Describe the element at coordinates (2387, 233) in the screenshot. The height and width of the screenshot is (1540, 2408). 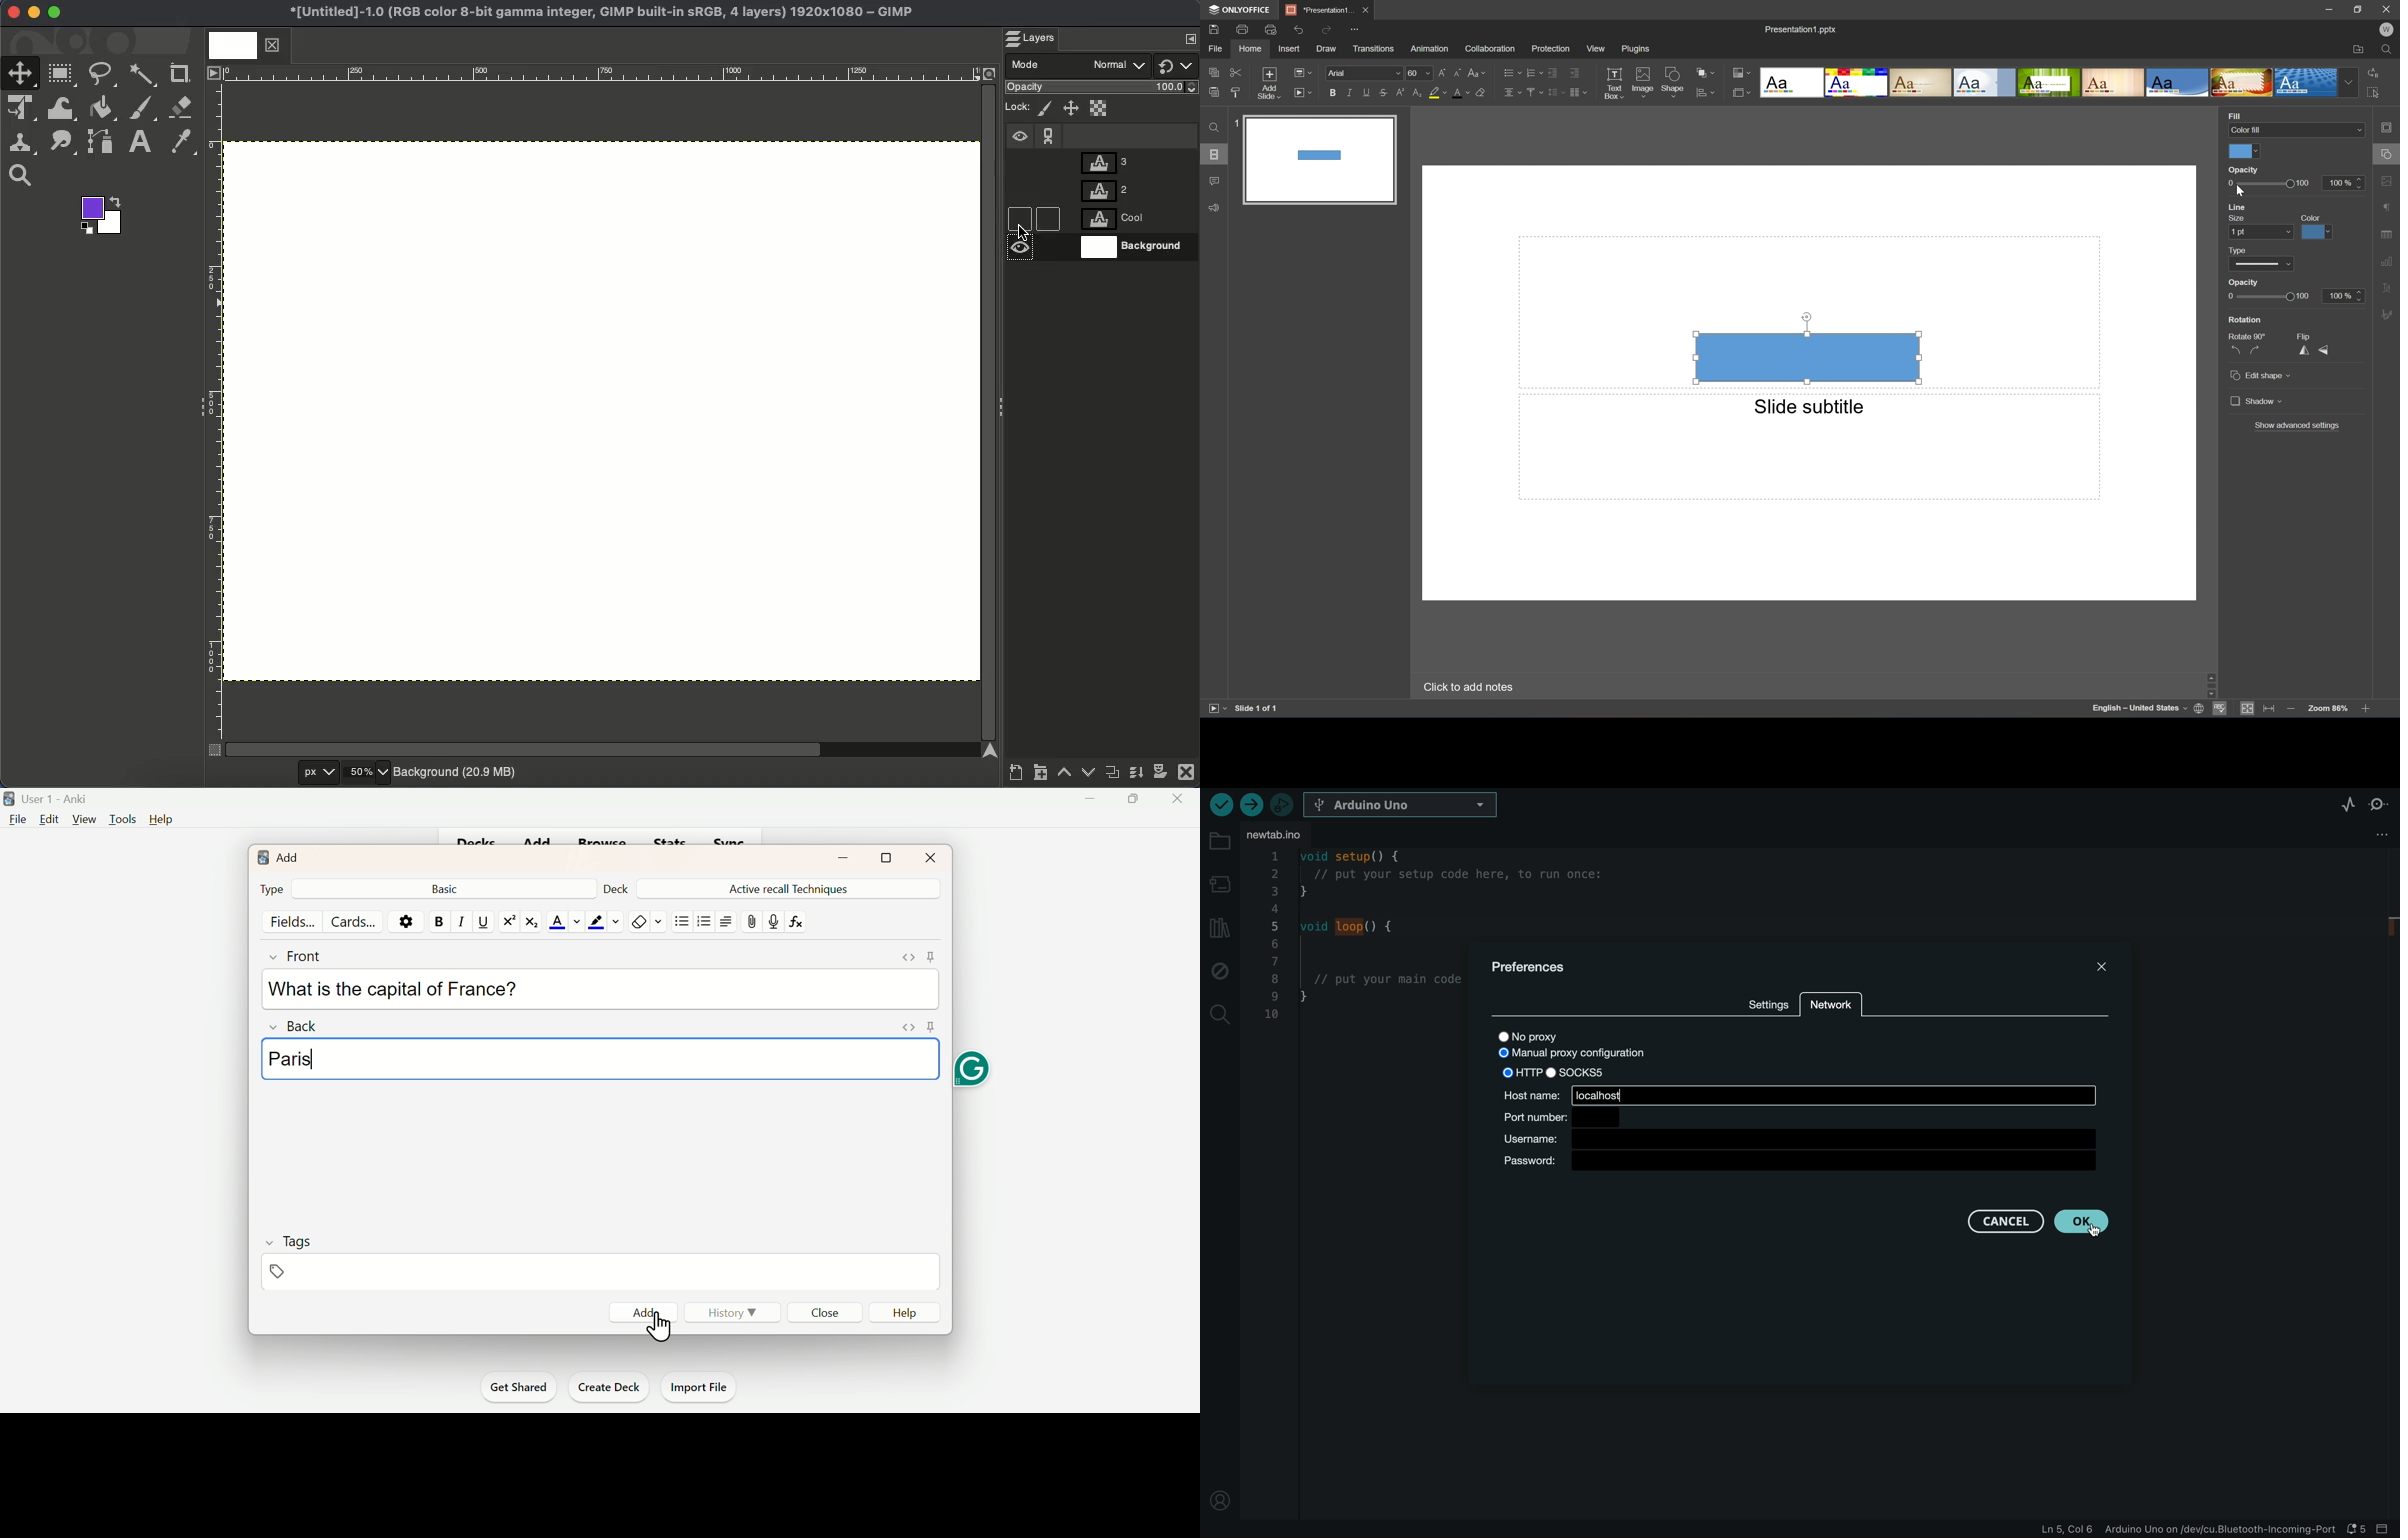
I see `table settings` at that location.